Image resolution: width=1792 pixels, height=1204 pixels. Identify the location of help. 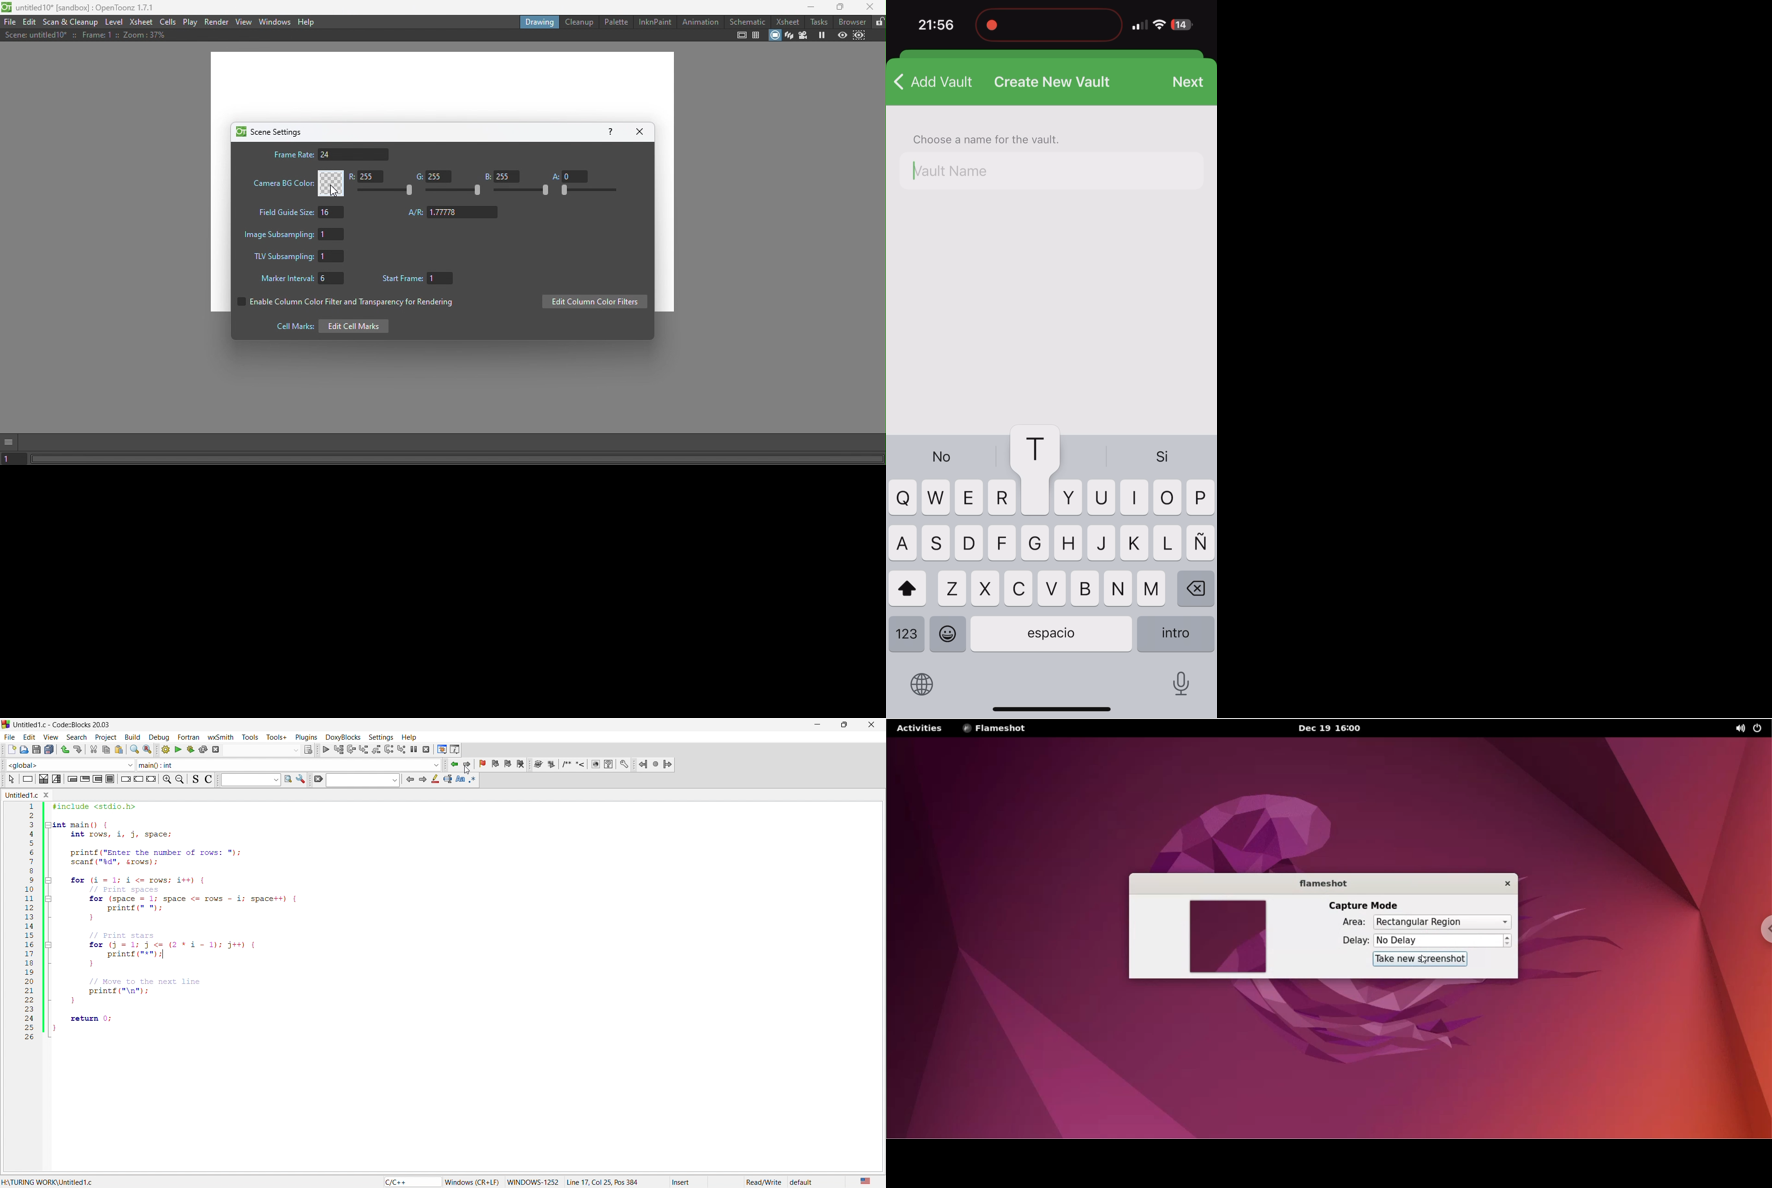
(408, 736).